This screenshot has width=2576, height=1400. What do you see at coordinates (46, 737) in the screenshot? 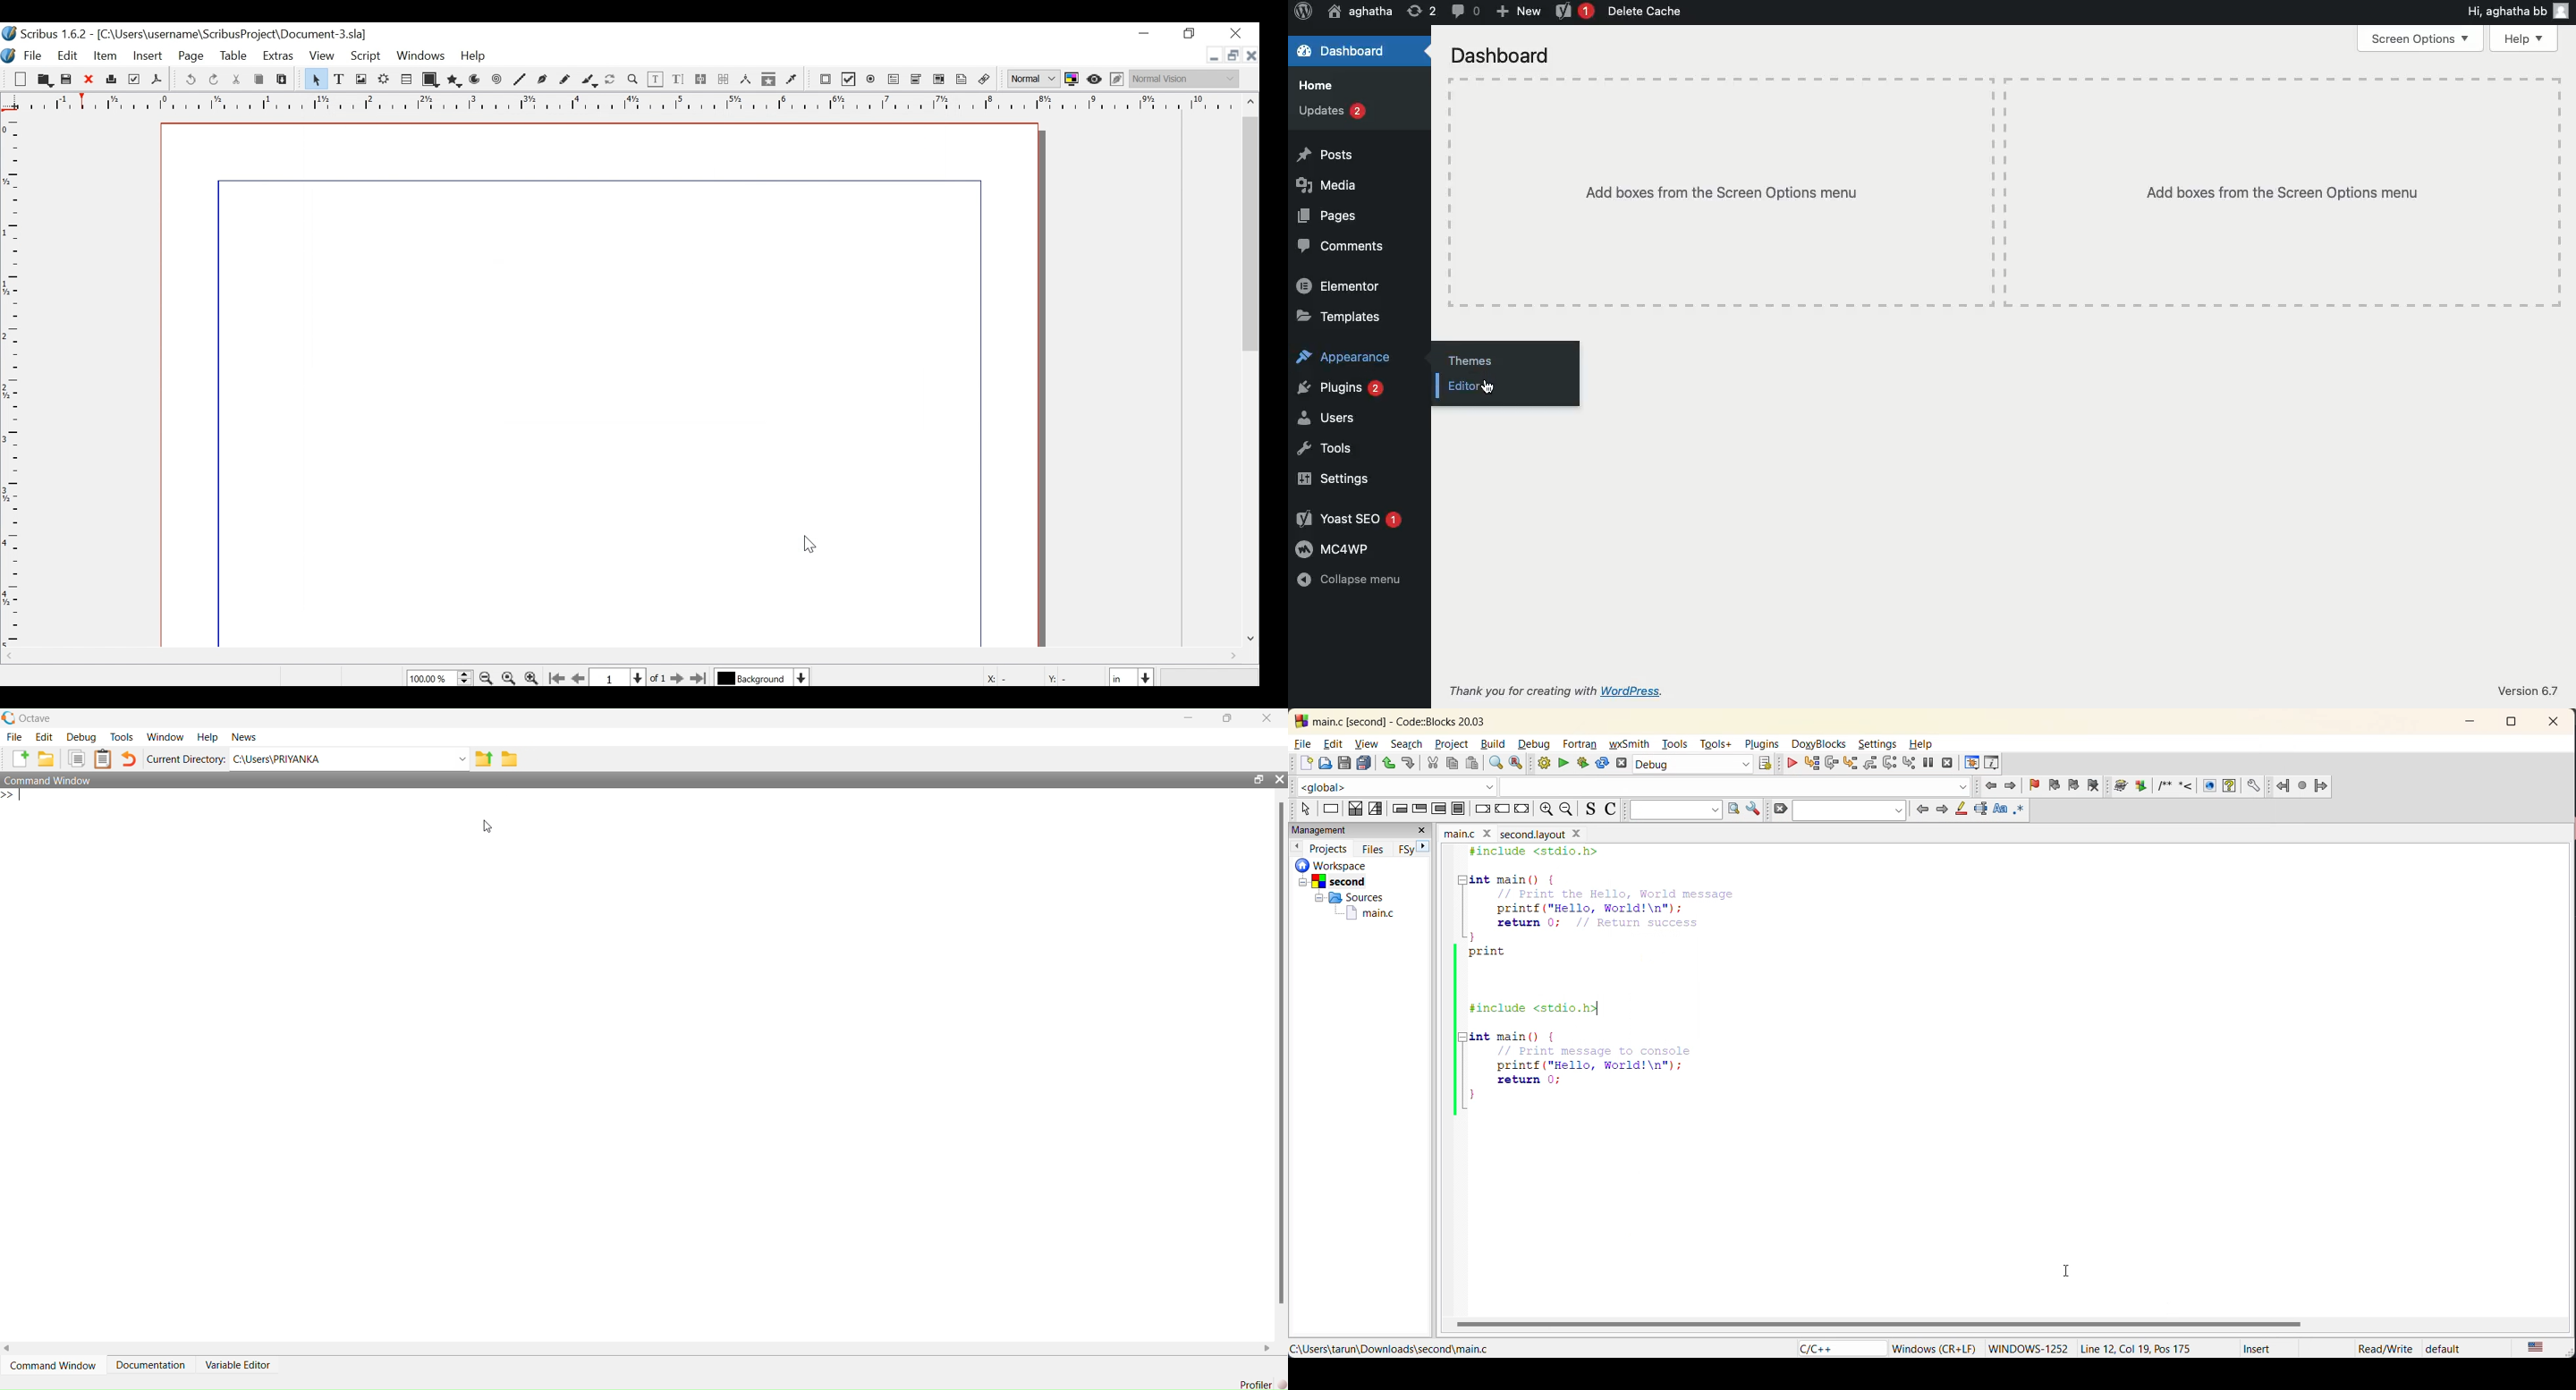
I see `Edit` at bounding box center [46, 737].